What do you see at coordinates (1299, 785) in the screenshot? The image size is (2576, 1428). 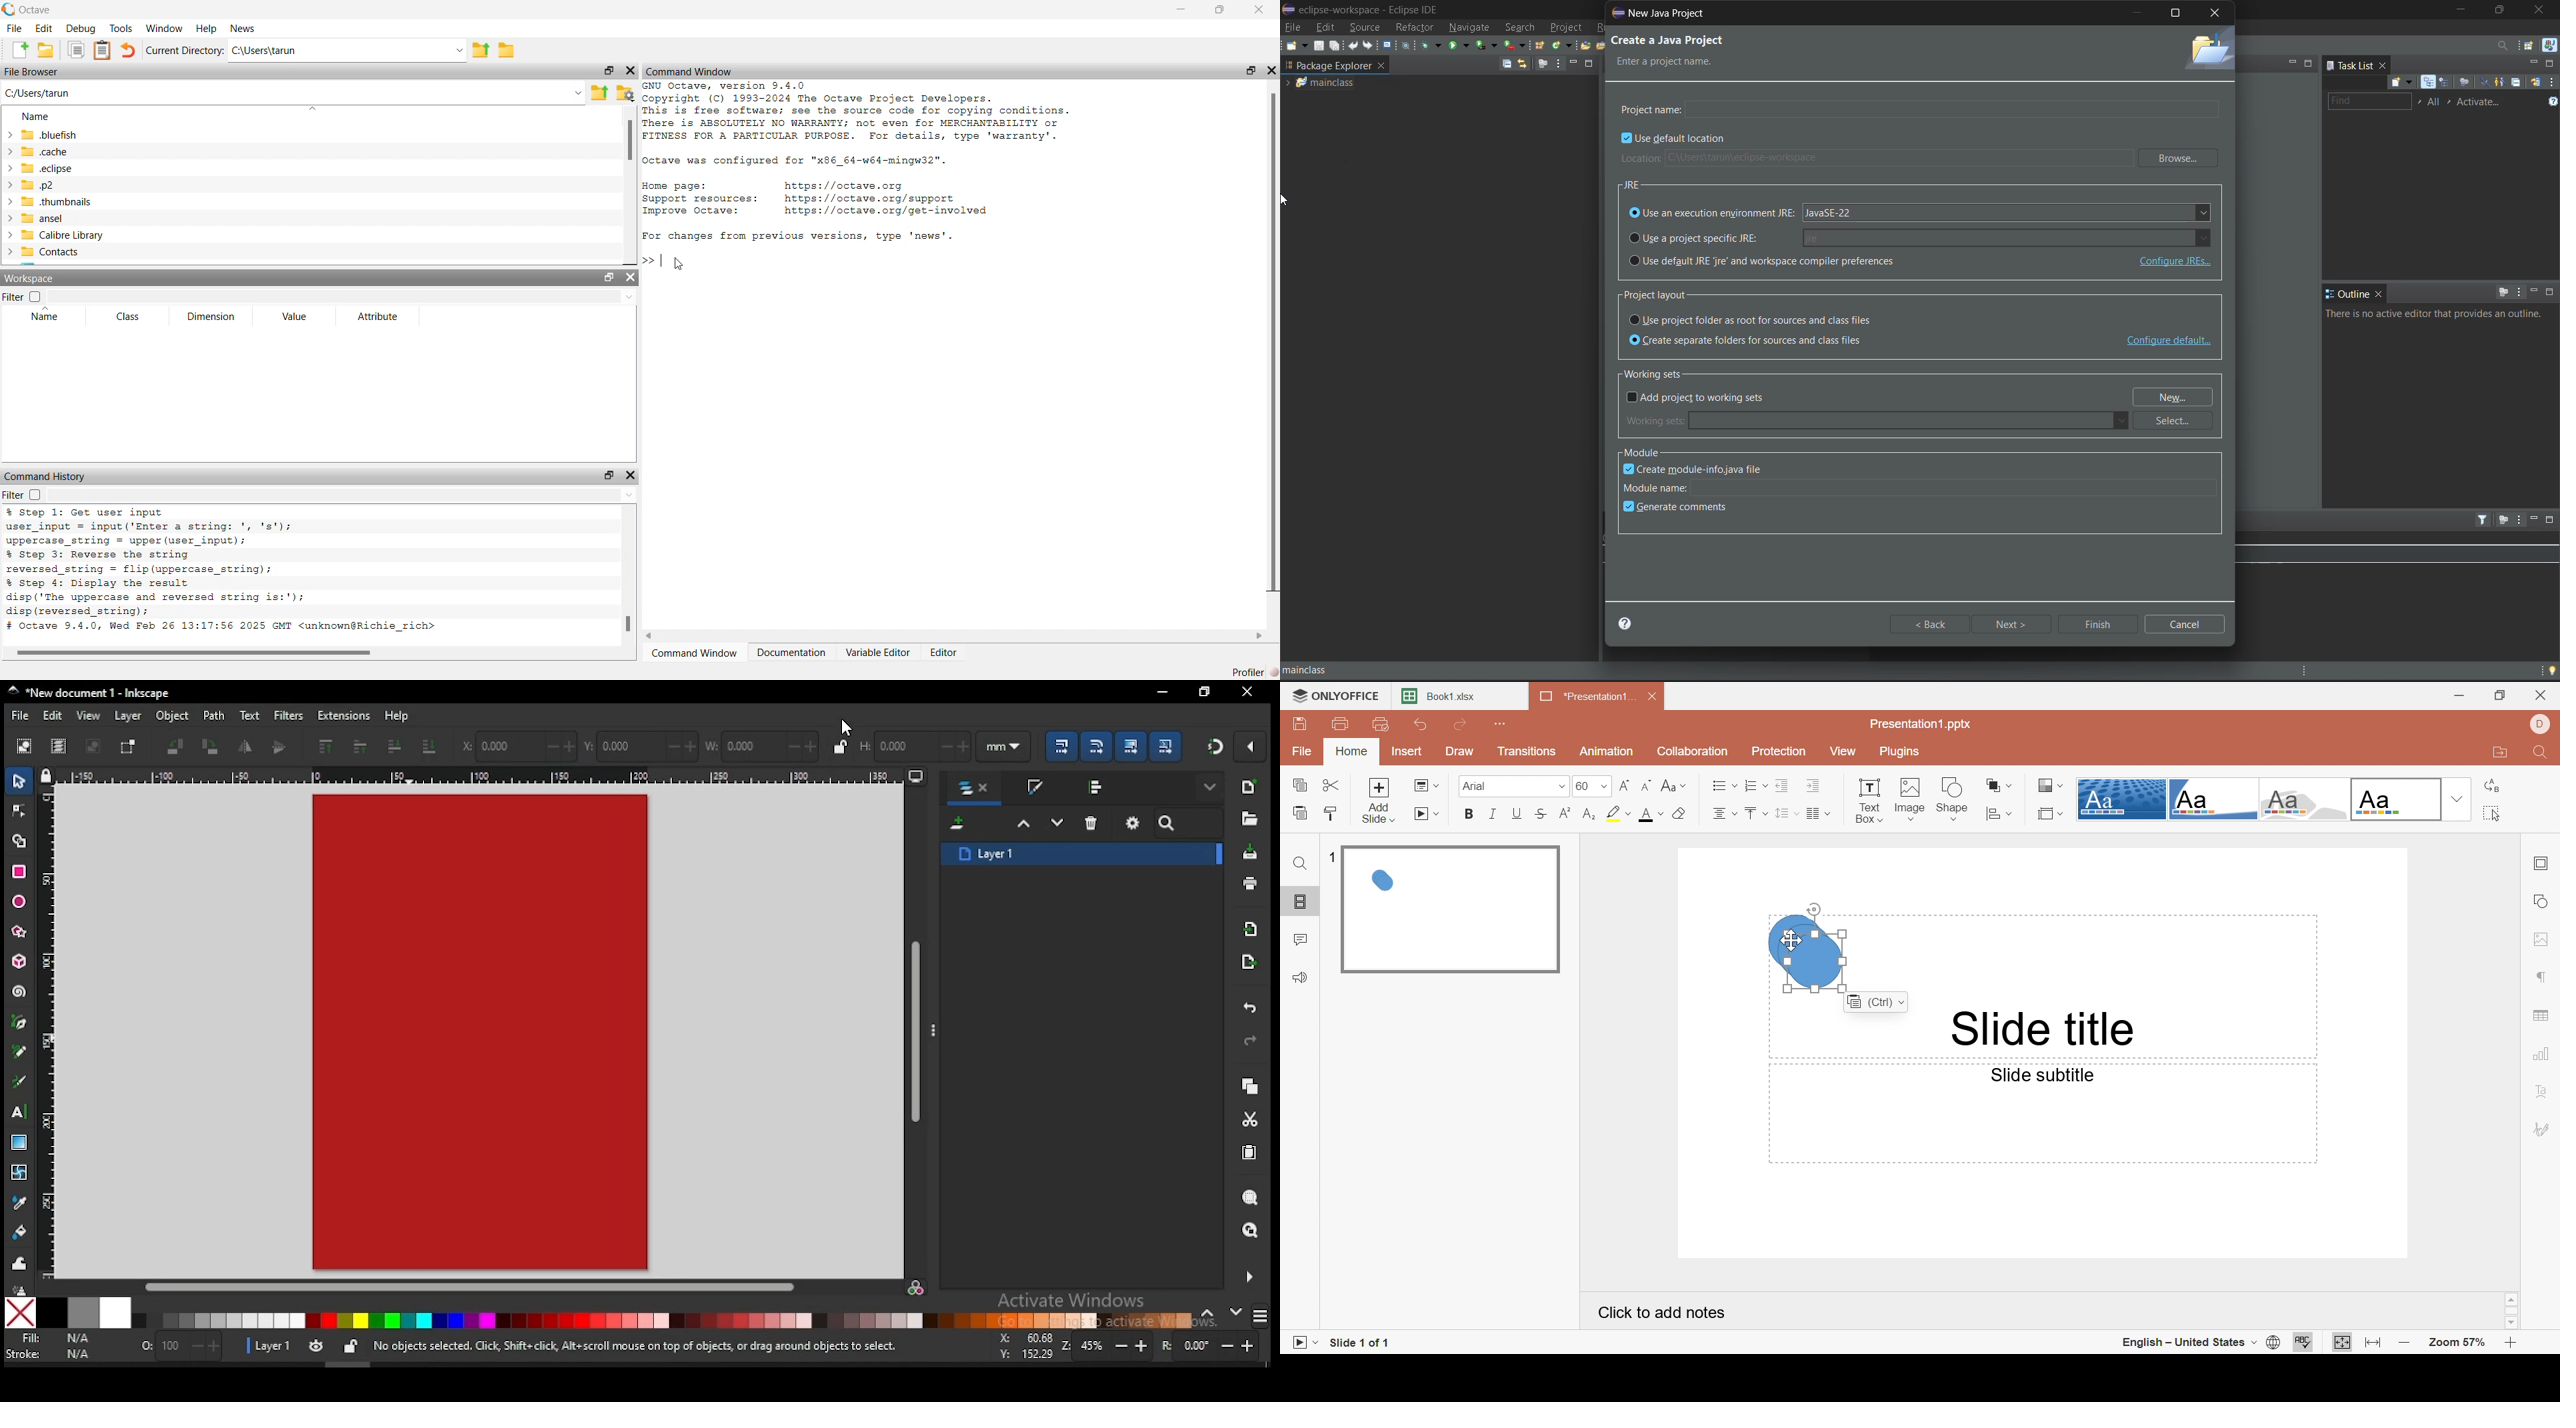 I see `Copy` at bounding box center [1299, 785].